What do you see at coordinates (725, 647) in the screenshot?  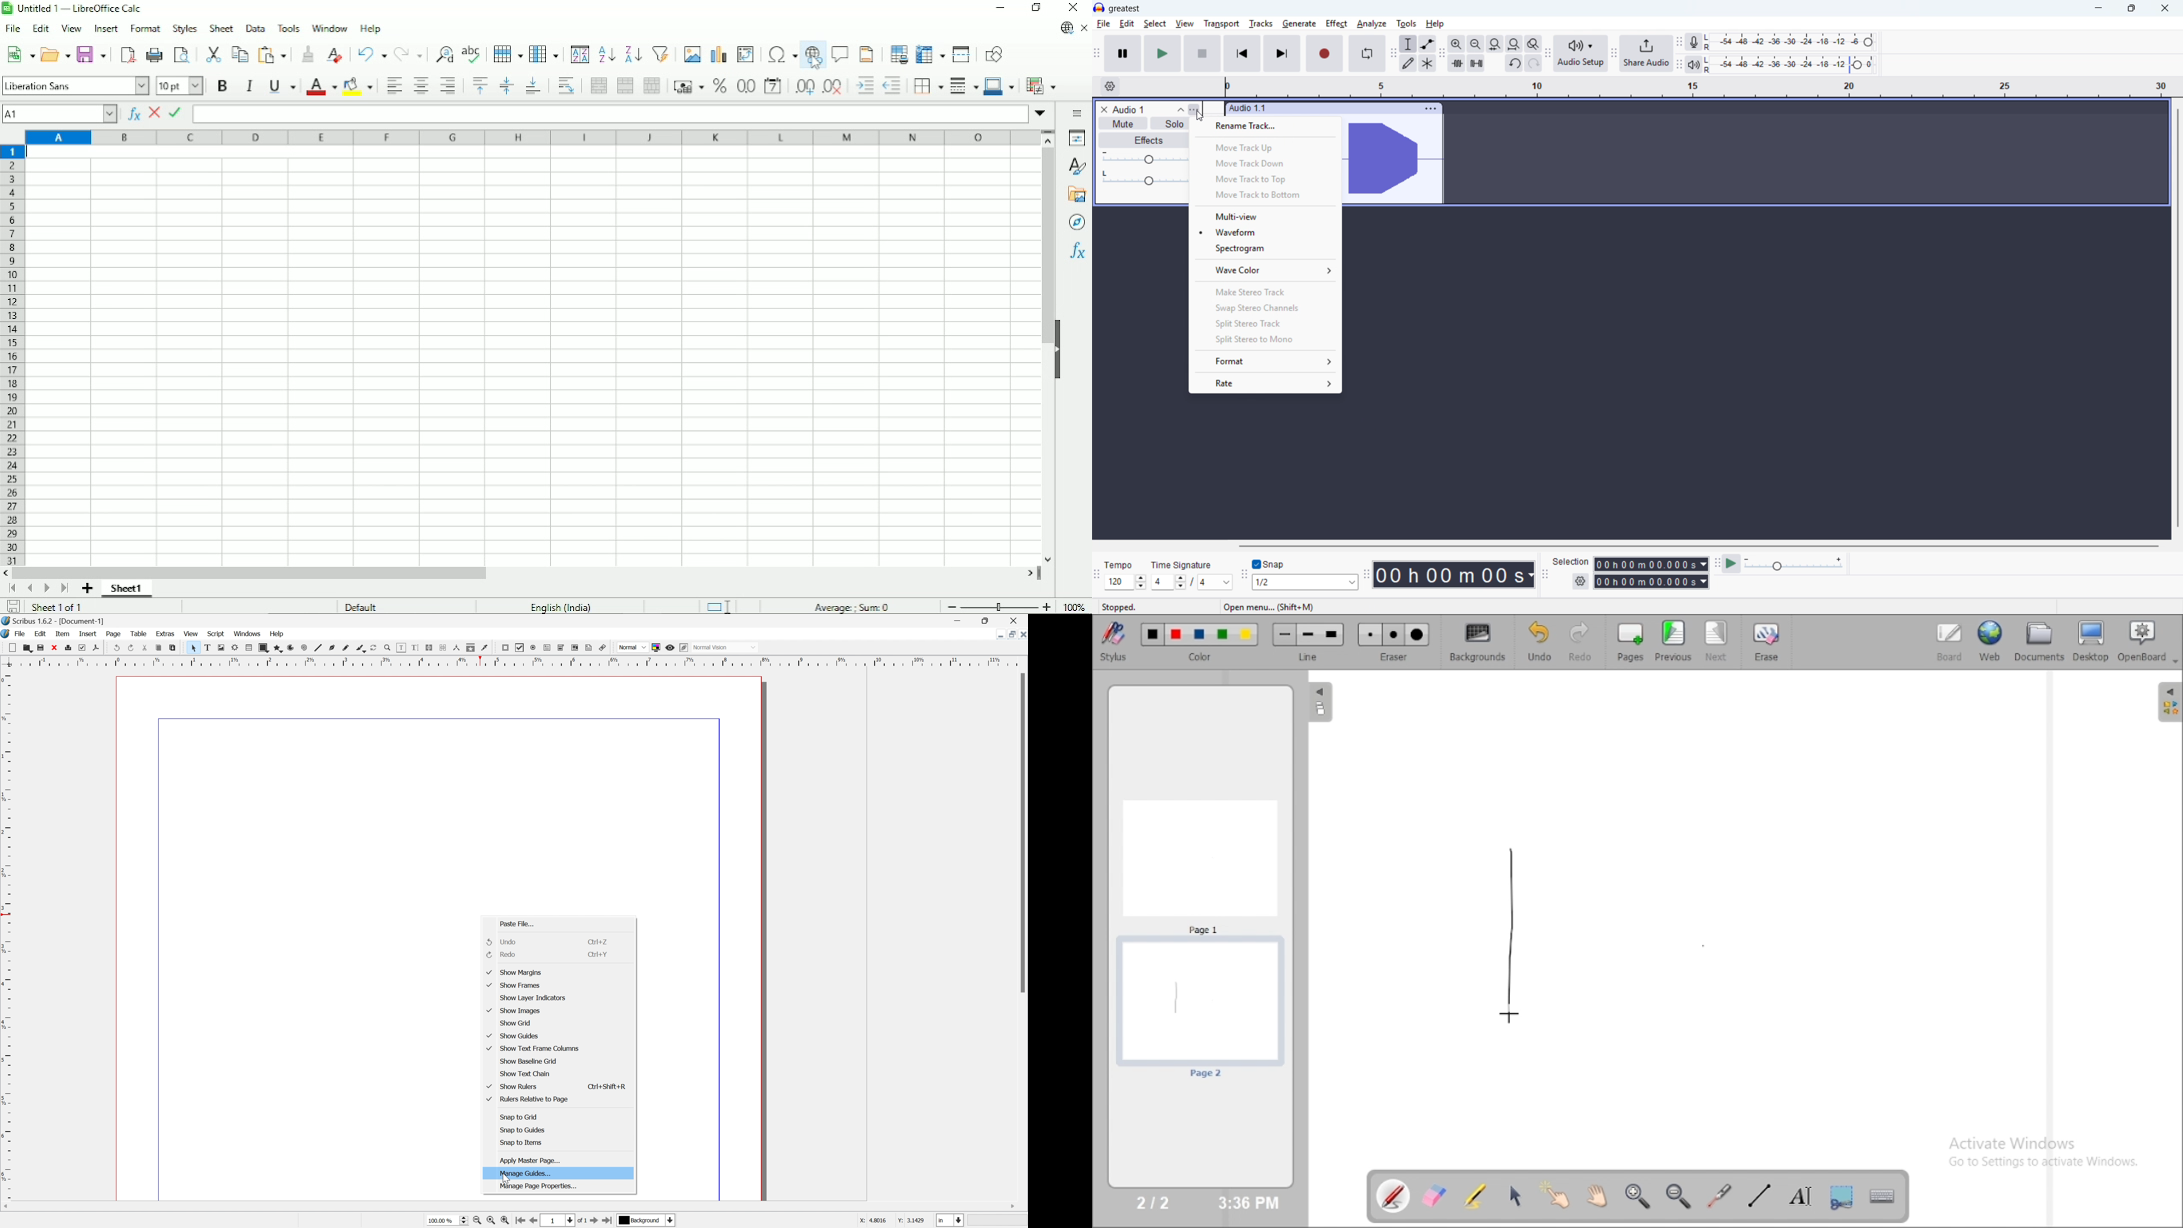 I see `normal vision` at bounding box center [725, 647].